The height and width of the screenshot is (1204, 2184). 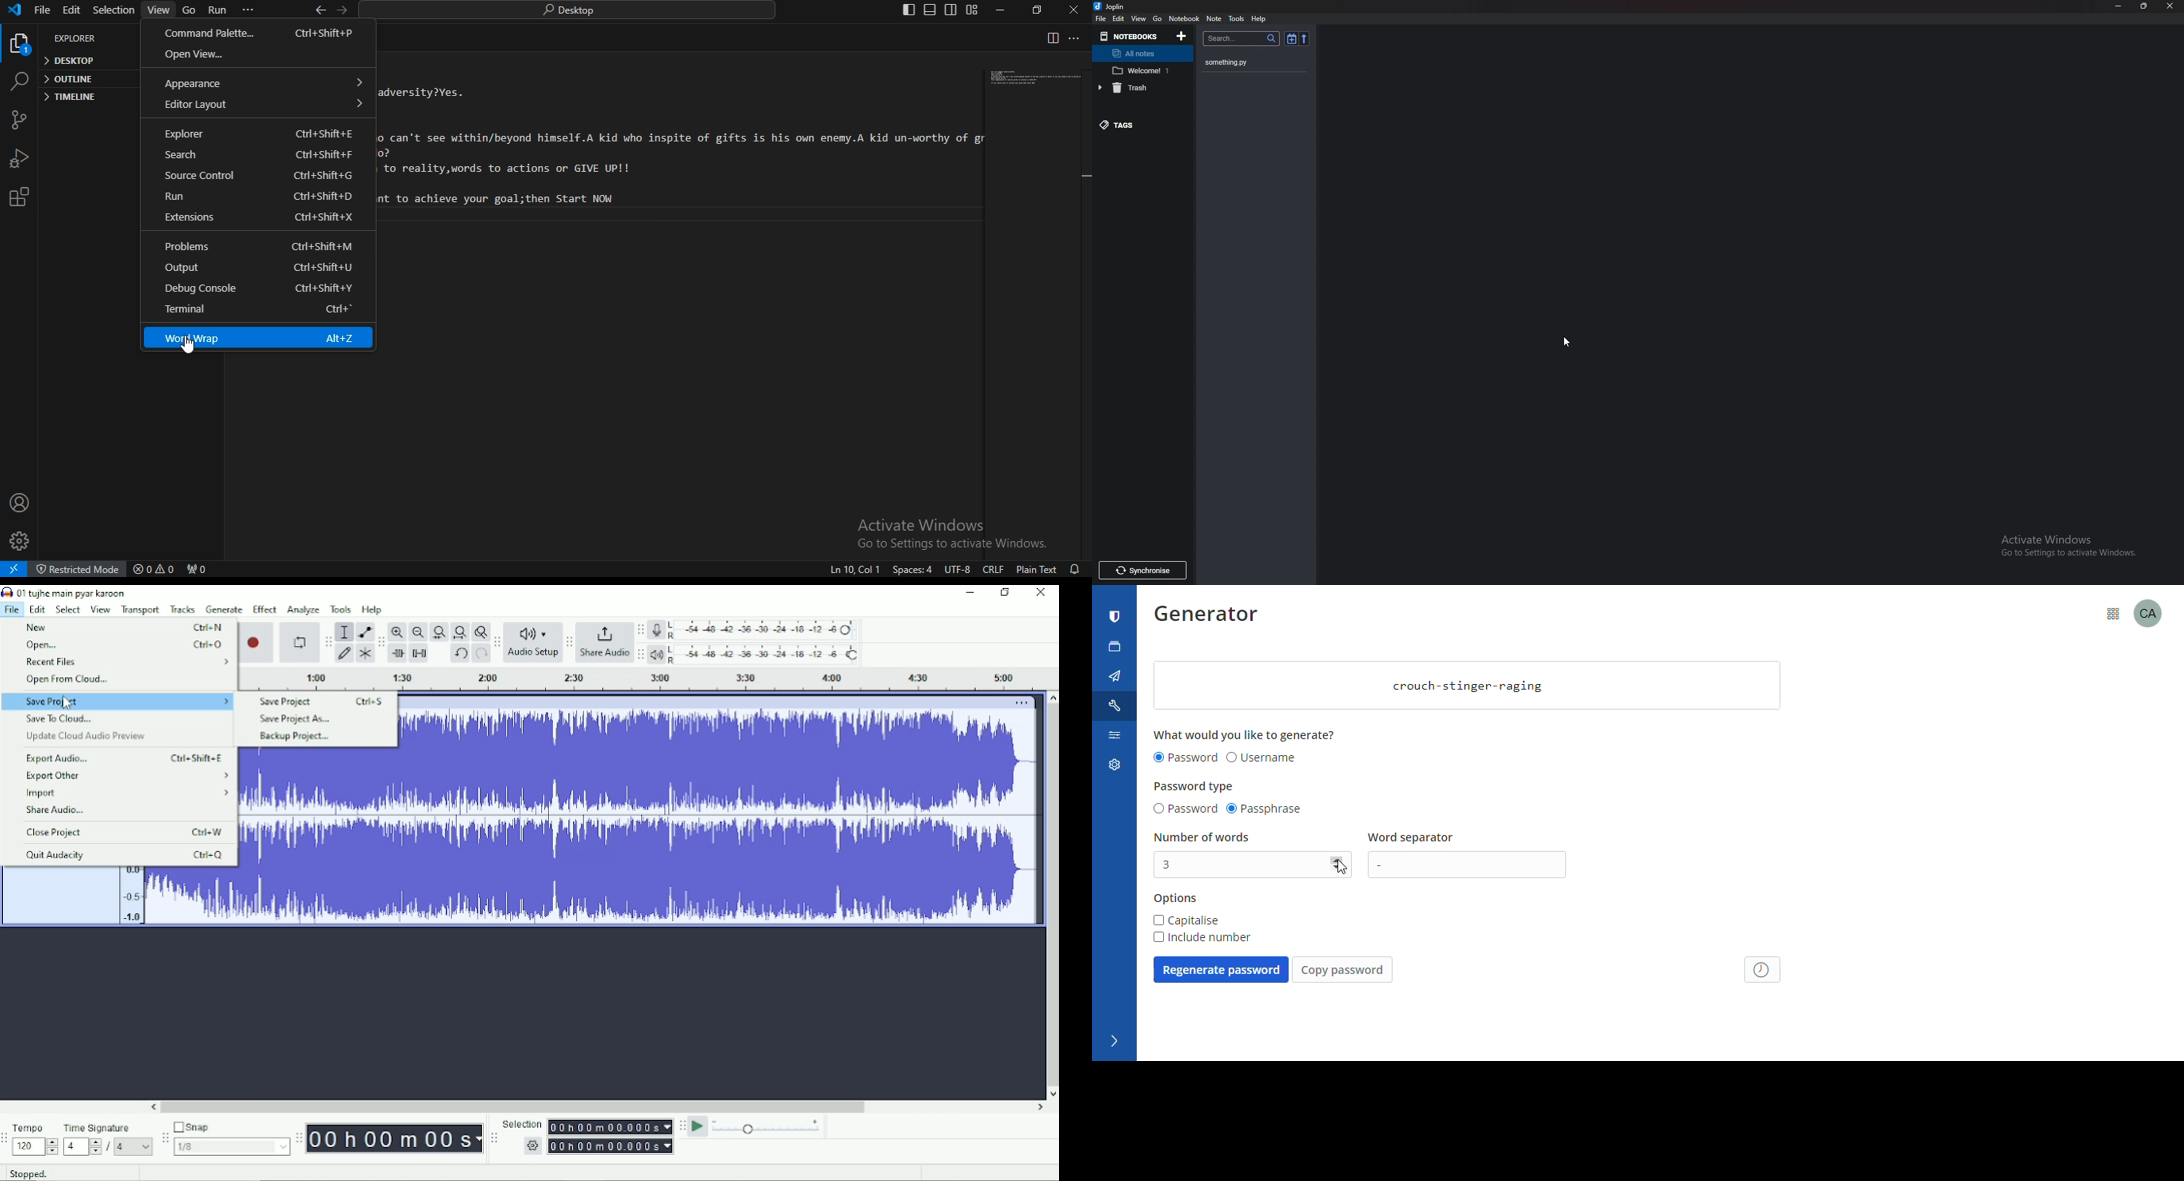 What do you see at coordinates (973, 10) in the screenshot?
I see `customize layout` at bounding box center [973, 10].